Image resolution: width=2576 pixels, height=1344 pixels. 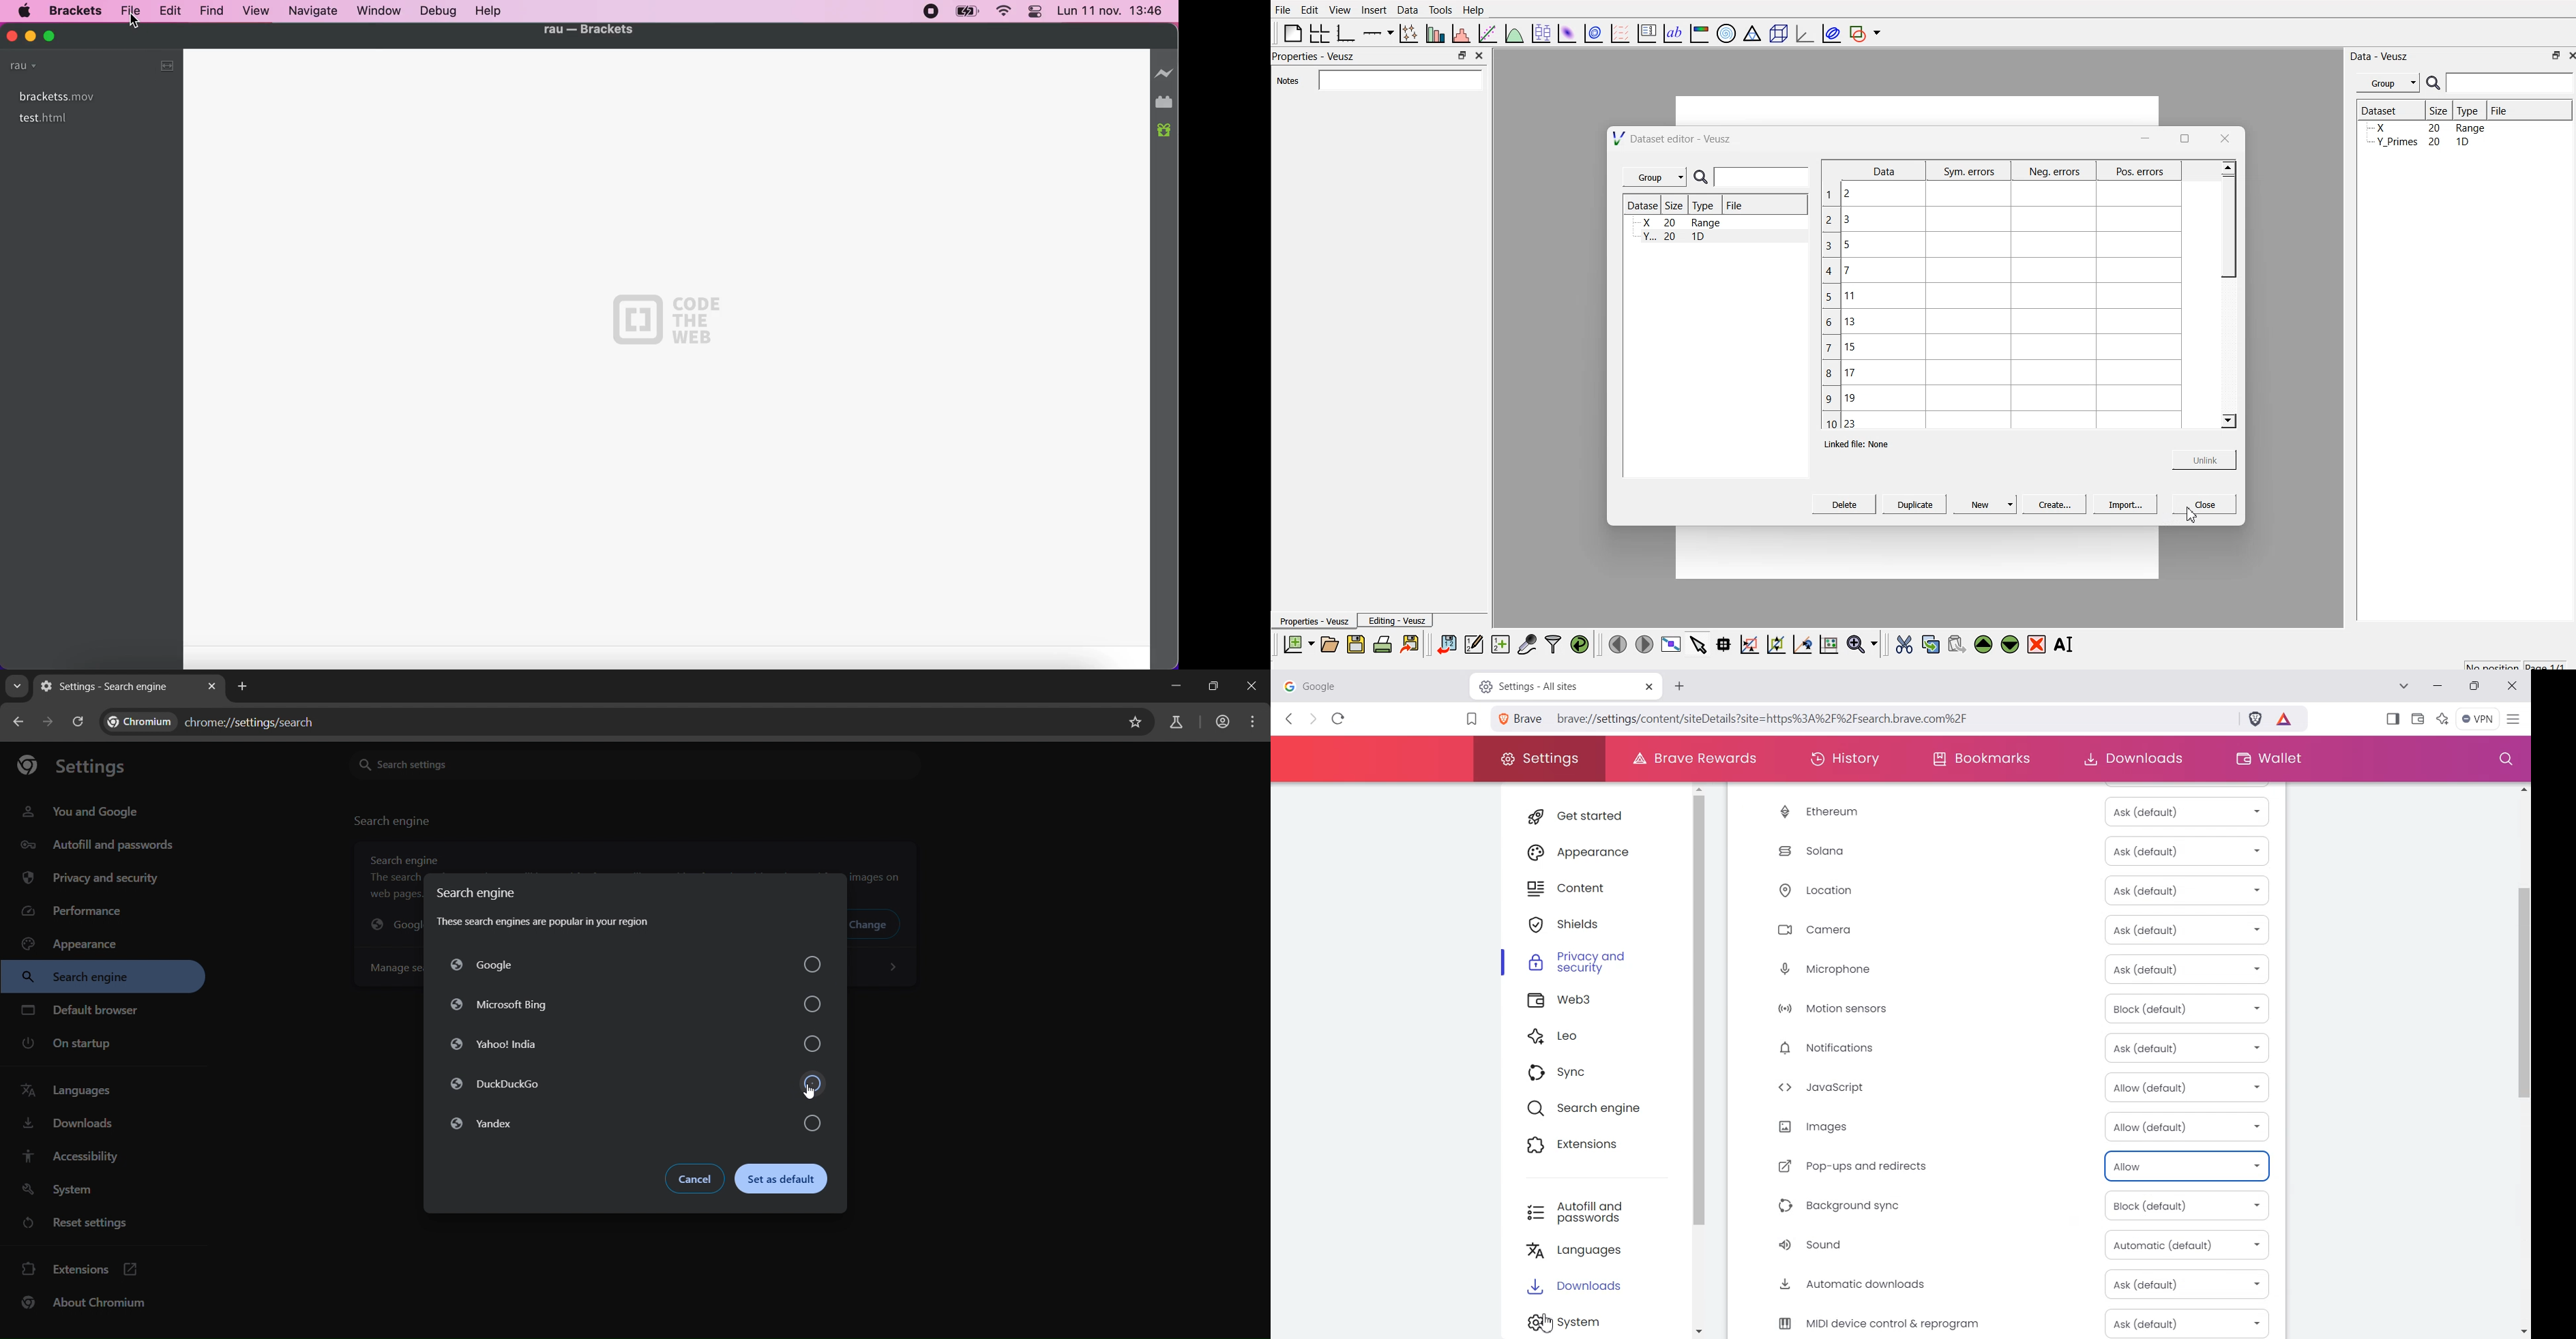 What do you see at coordinates (2390, 81) in the screenshot?
I see `Group` at bounding box center [2390, 81].